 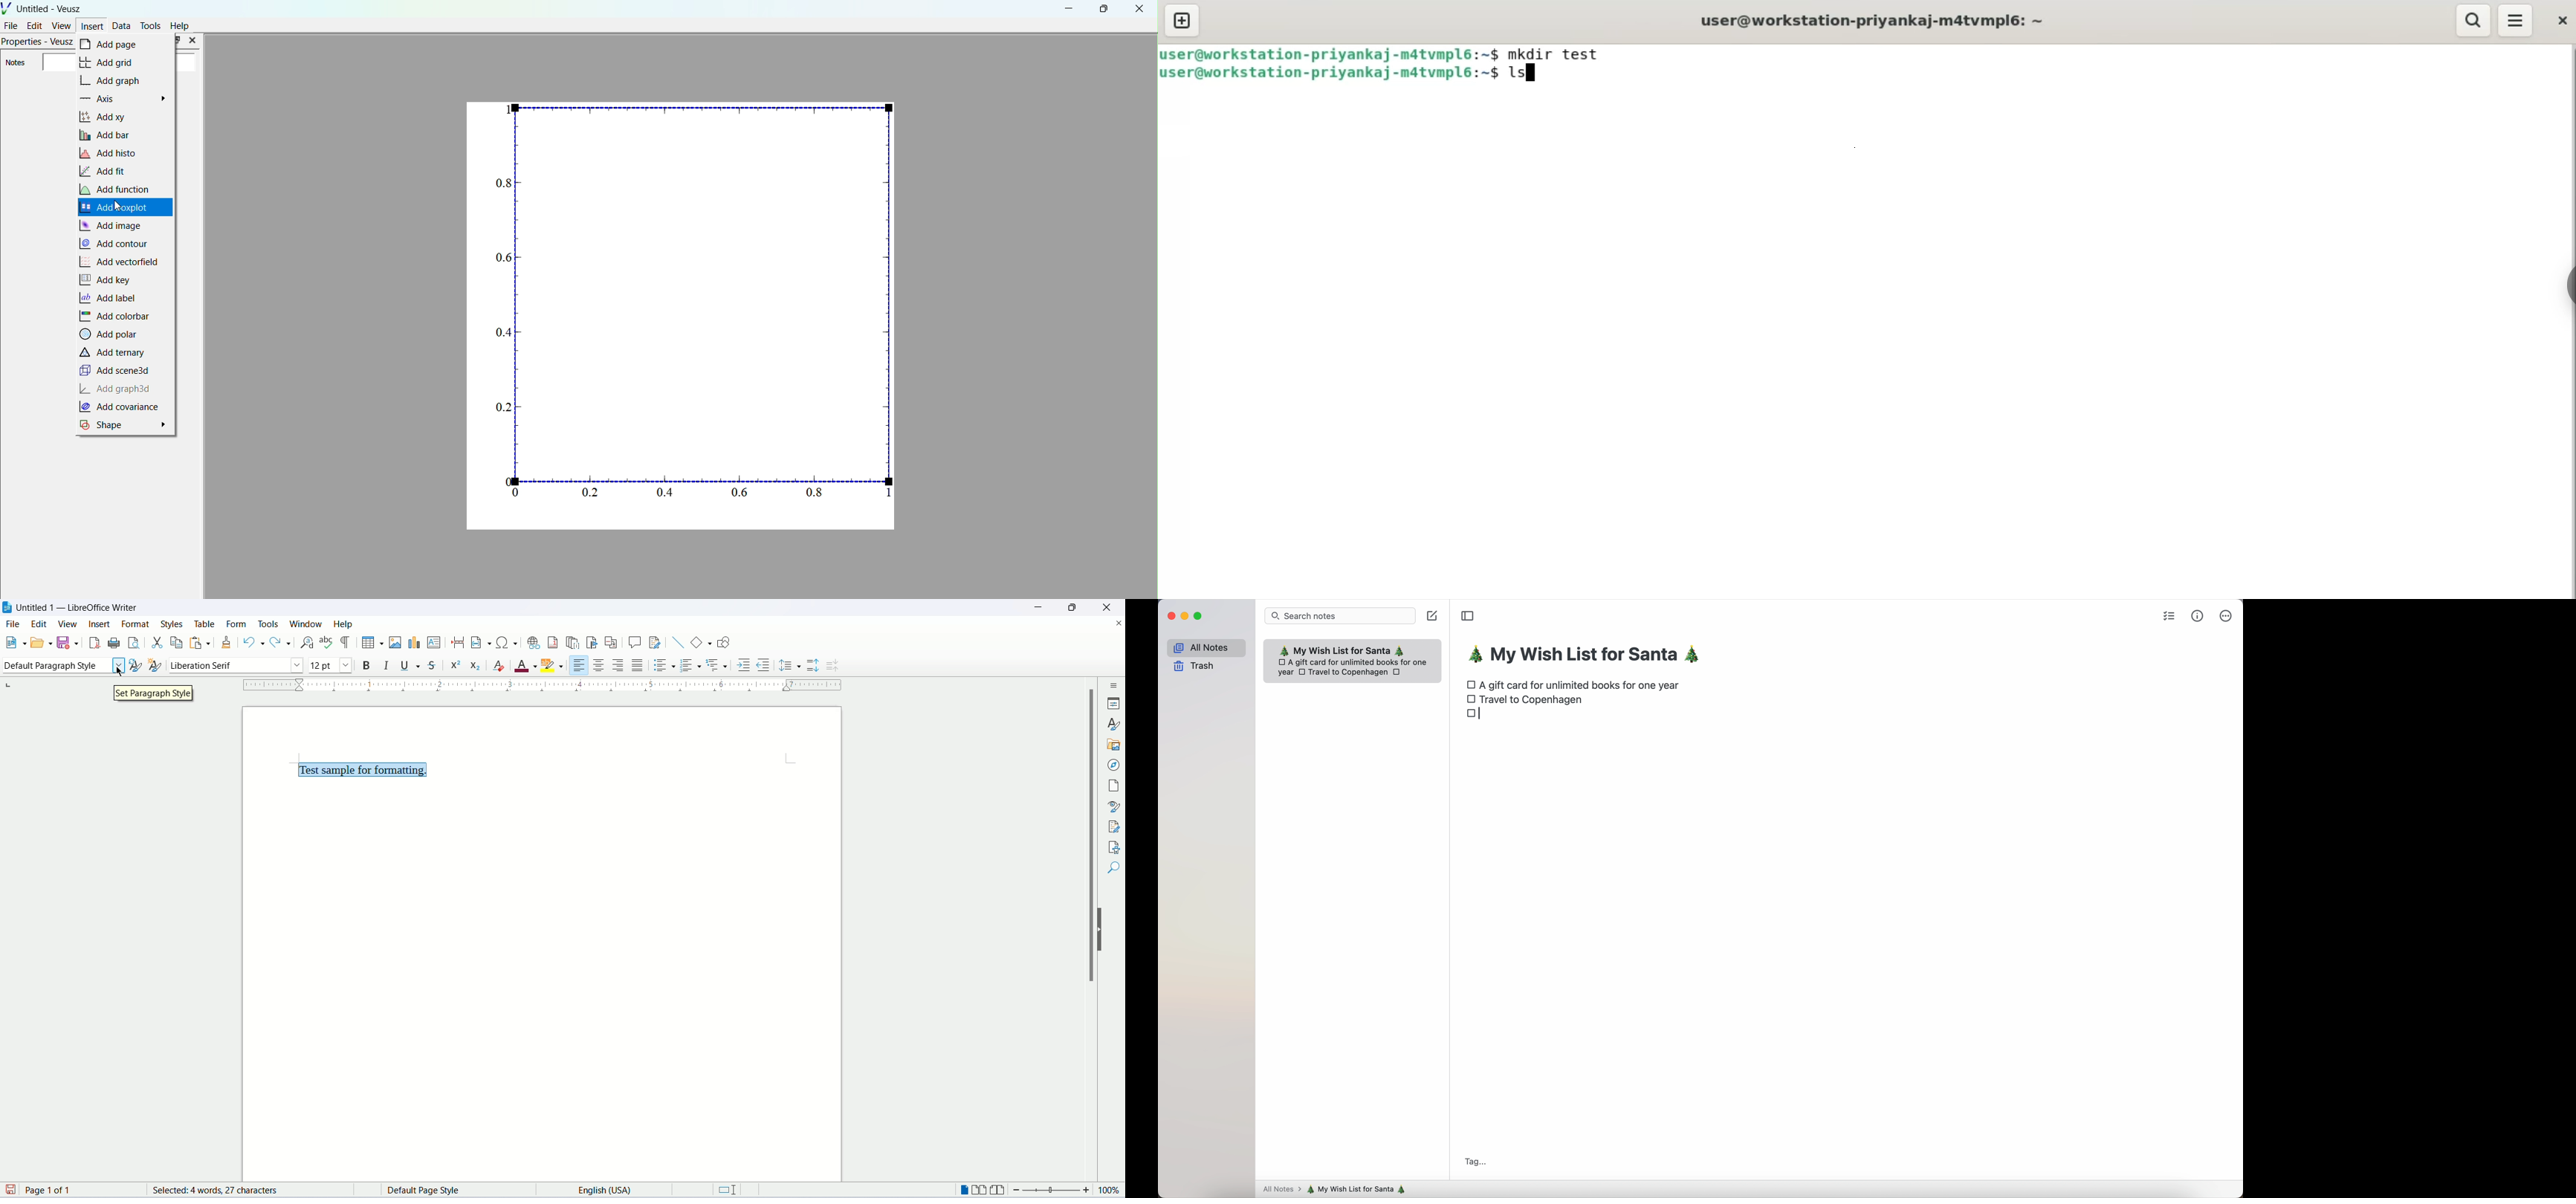 I want to click on My wish list for Santa, so click(x=1342, y=650).